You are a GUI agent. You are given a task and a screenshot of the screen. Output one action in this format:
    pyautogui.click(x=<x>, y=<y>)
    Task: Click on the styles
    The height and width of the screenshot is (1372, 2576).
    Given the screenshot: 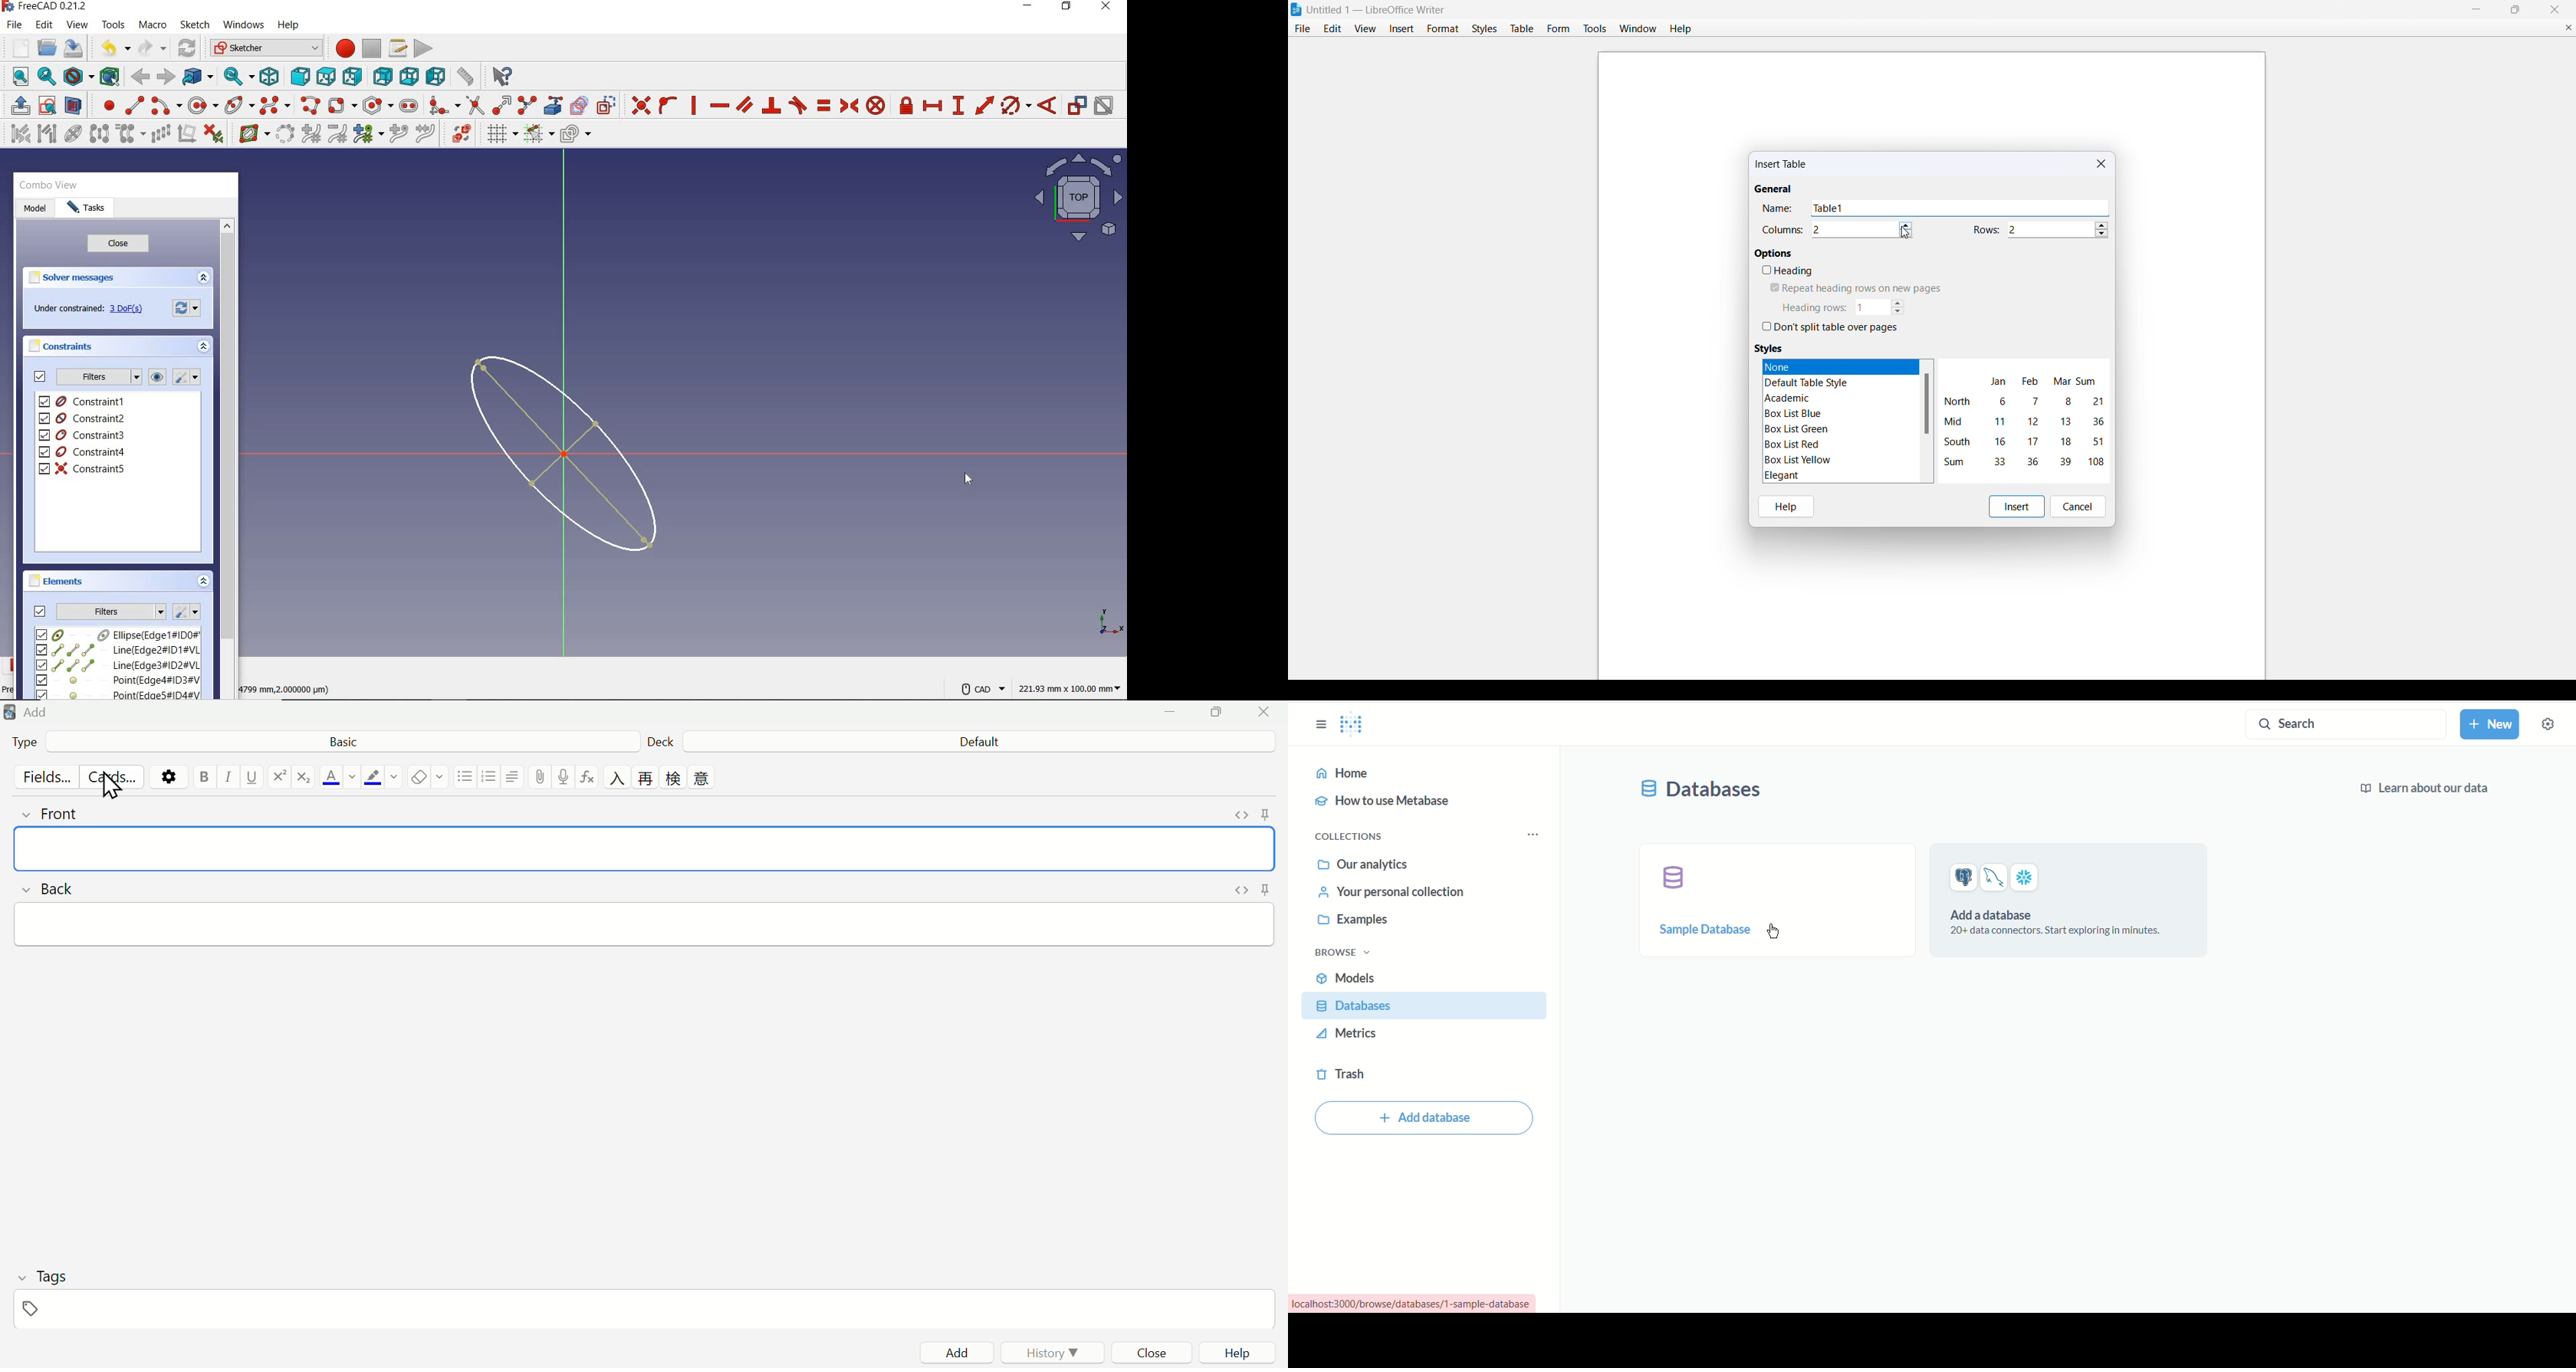 What is the action you would take?
    pyautogui.click(x=1770, y=348)
    